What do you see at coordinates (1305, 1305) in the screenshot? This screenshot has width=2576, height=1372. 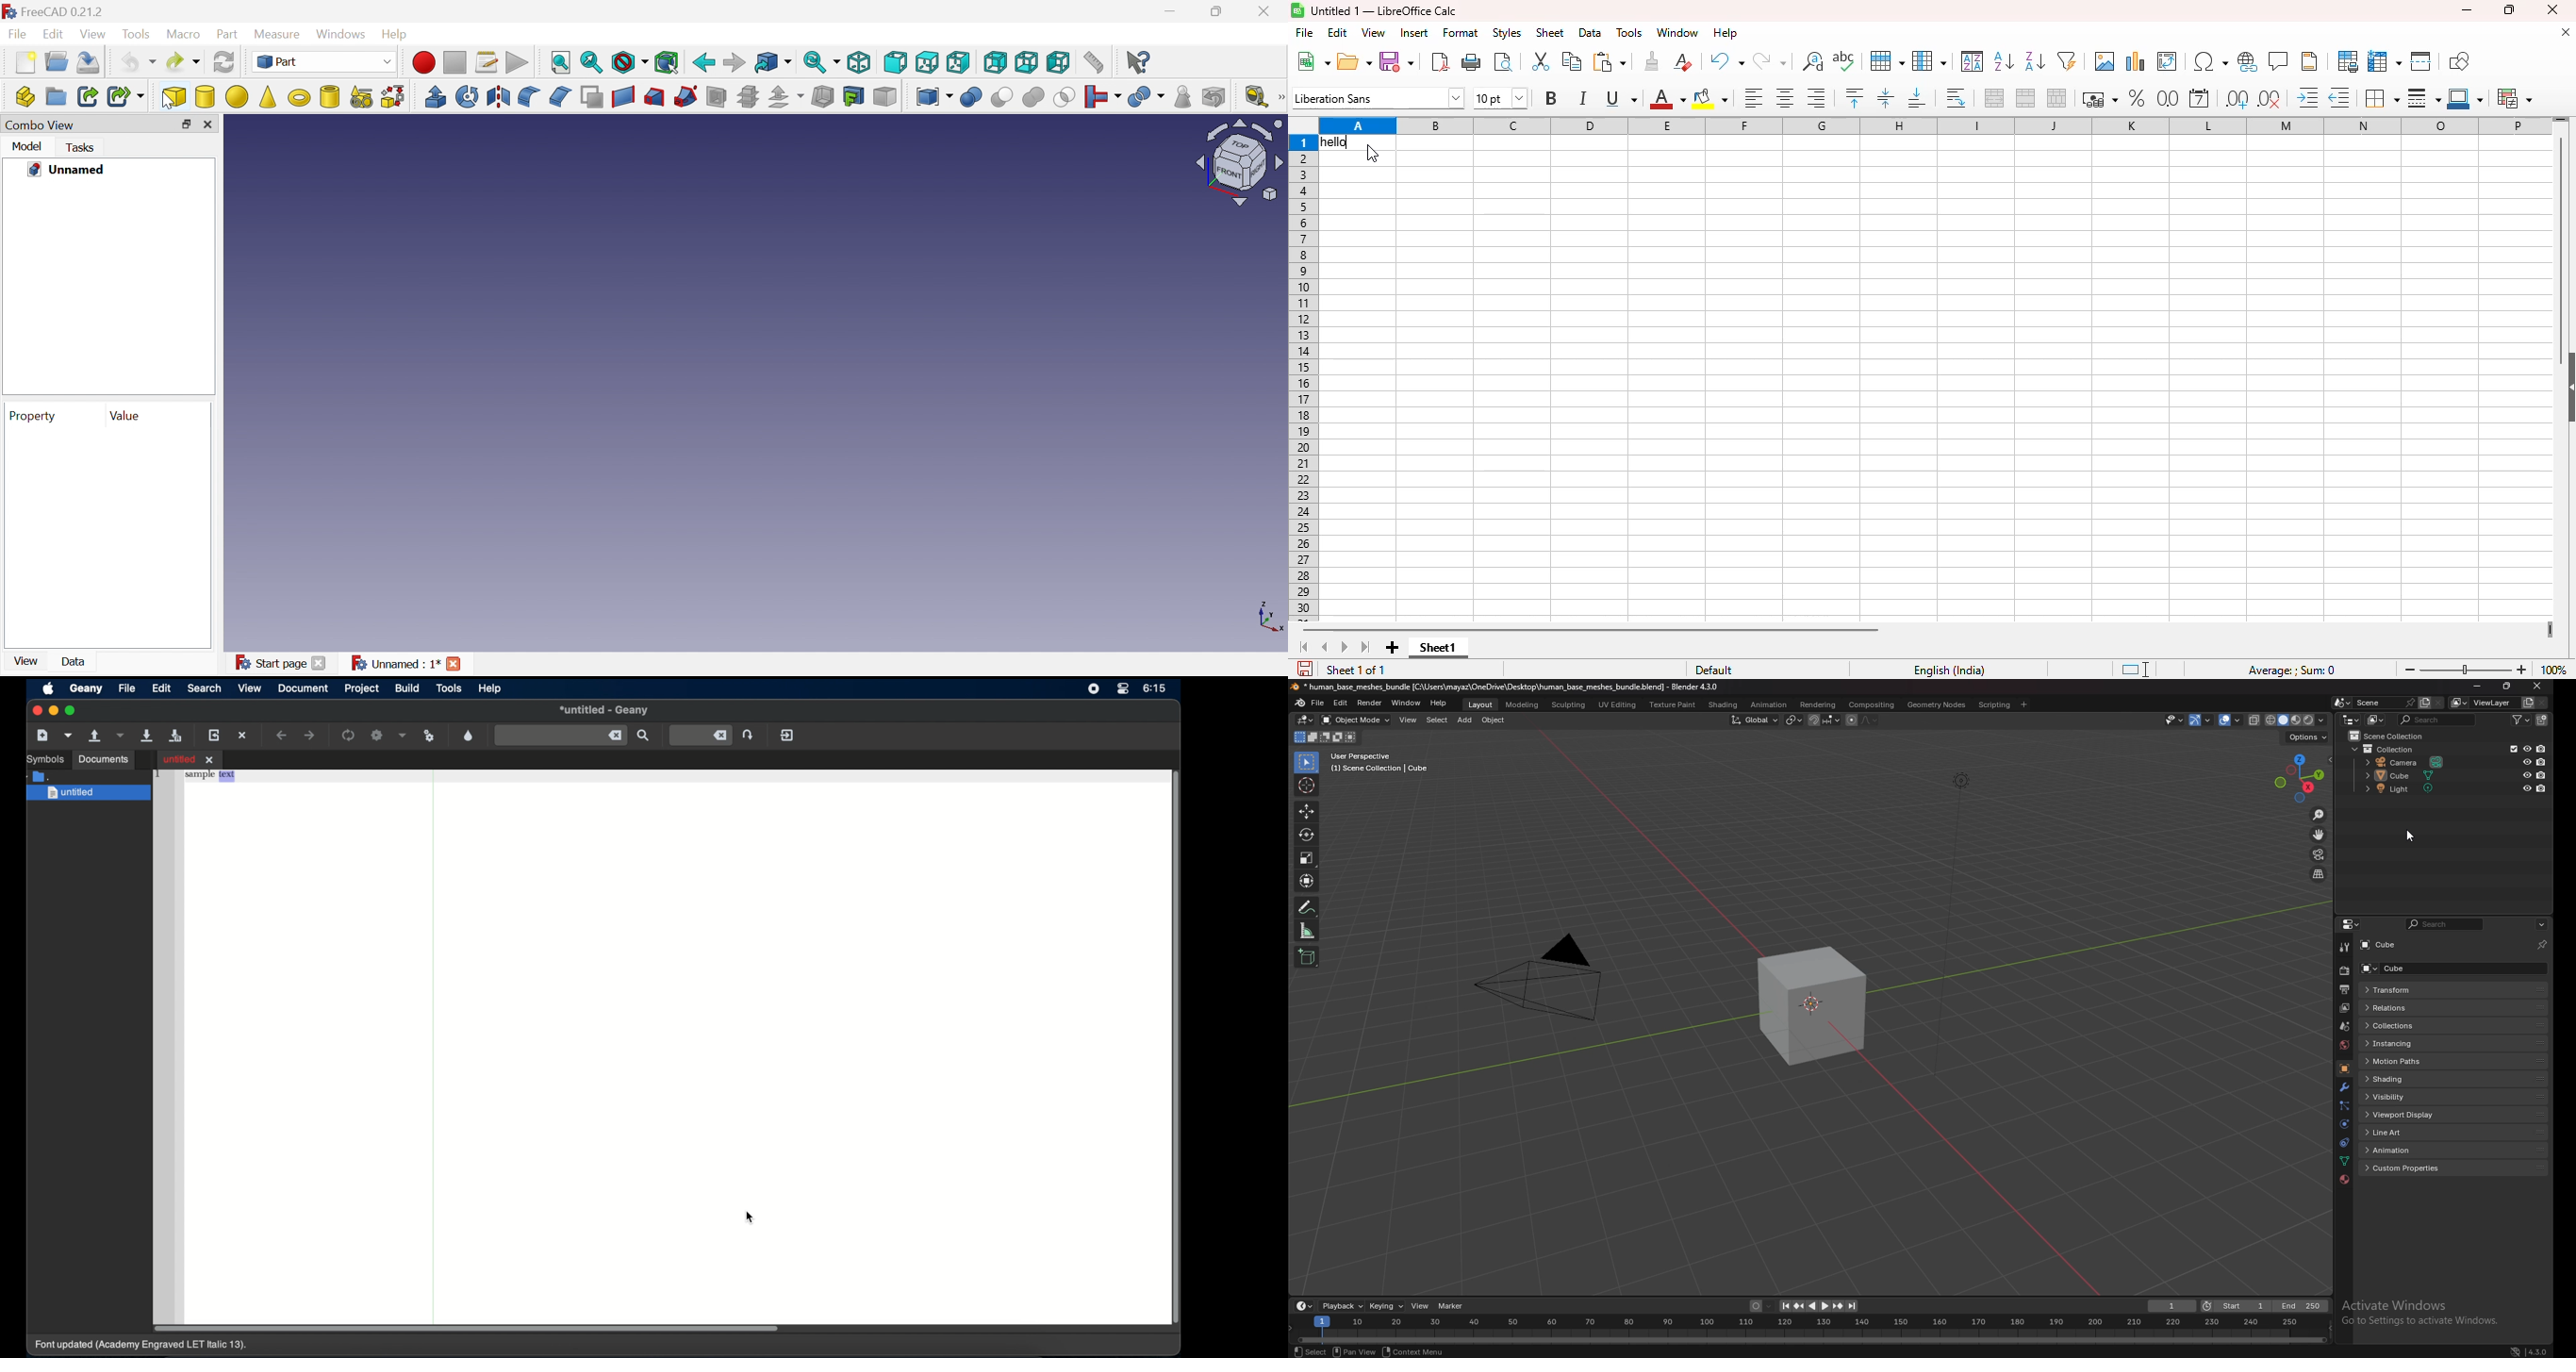 I see `editor type` at bounding box center [1305, 1305].